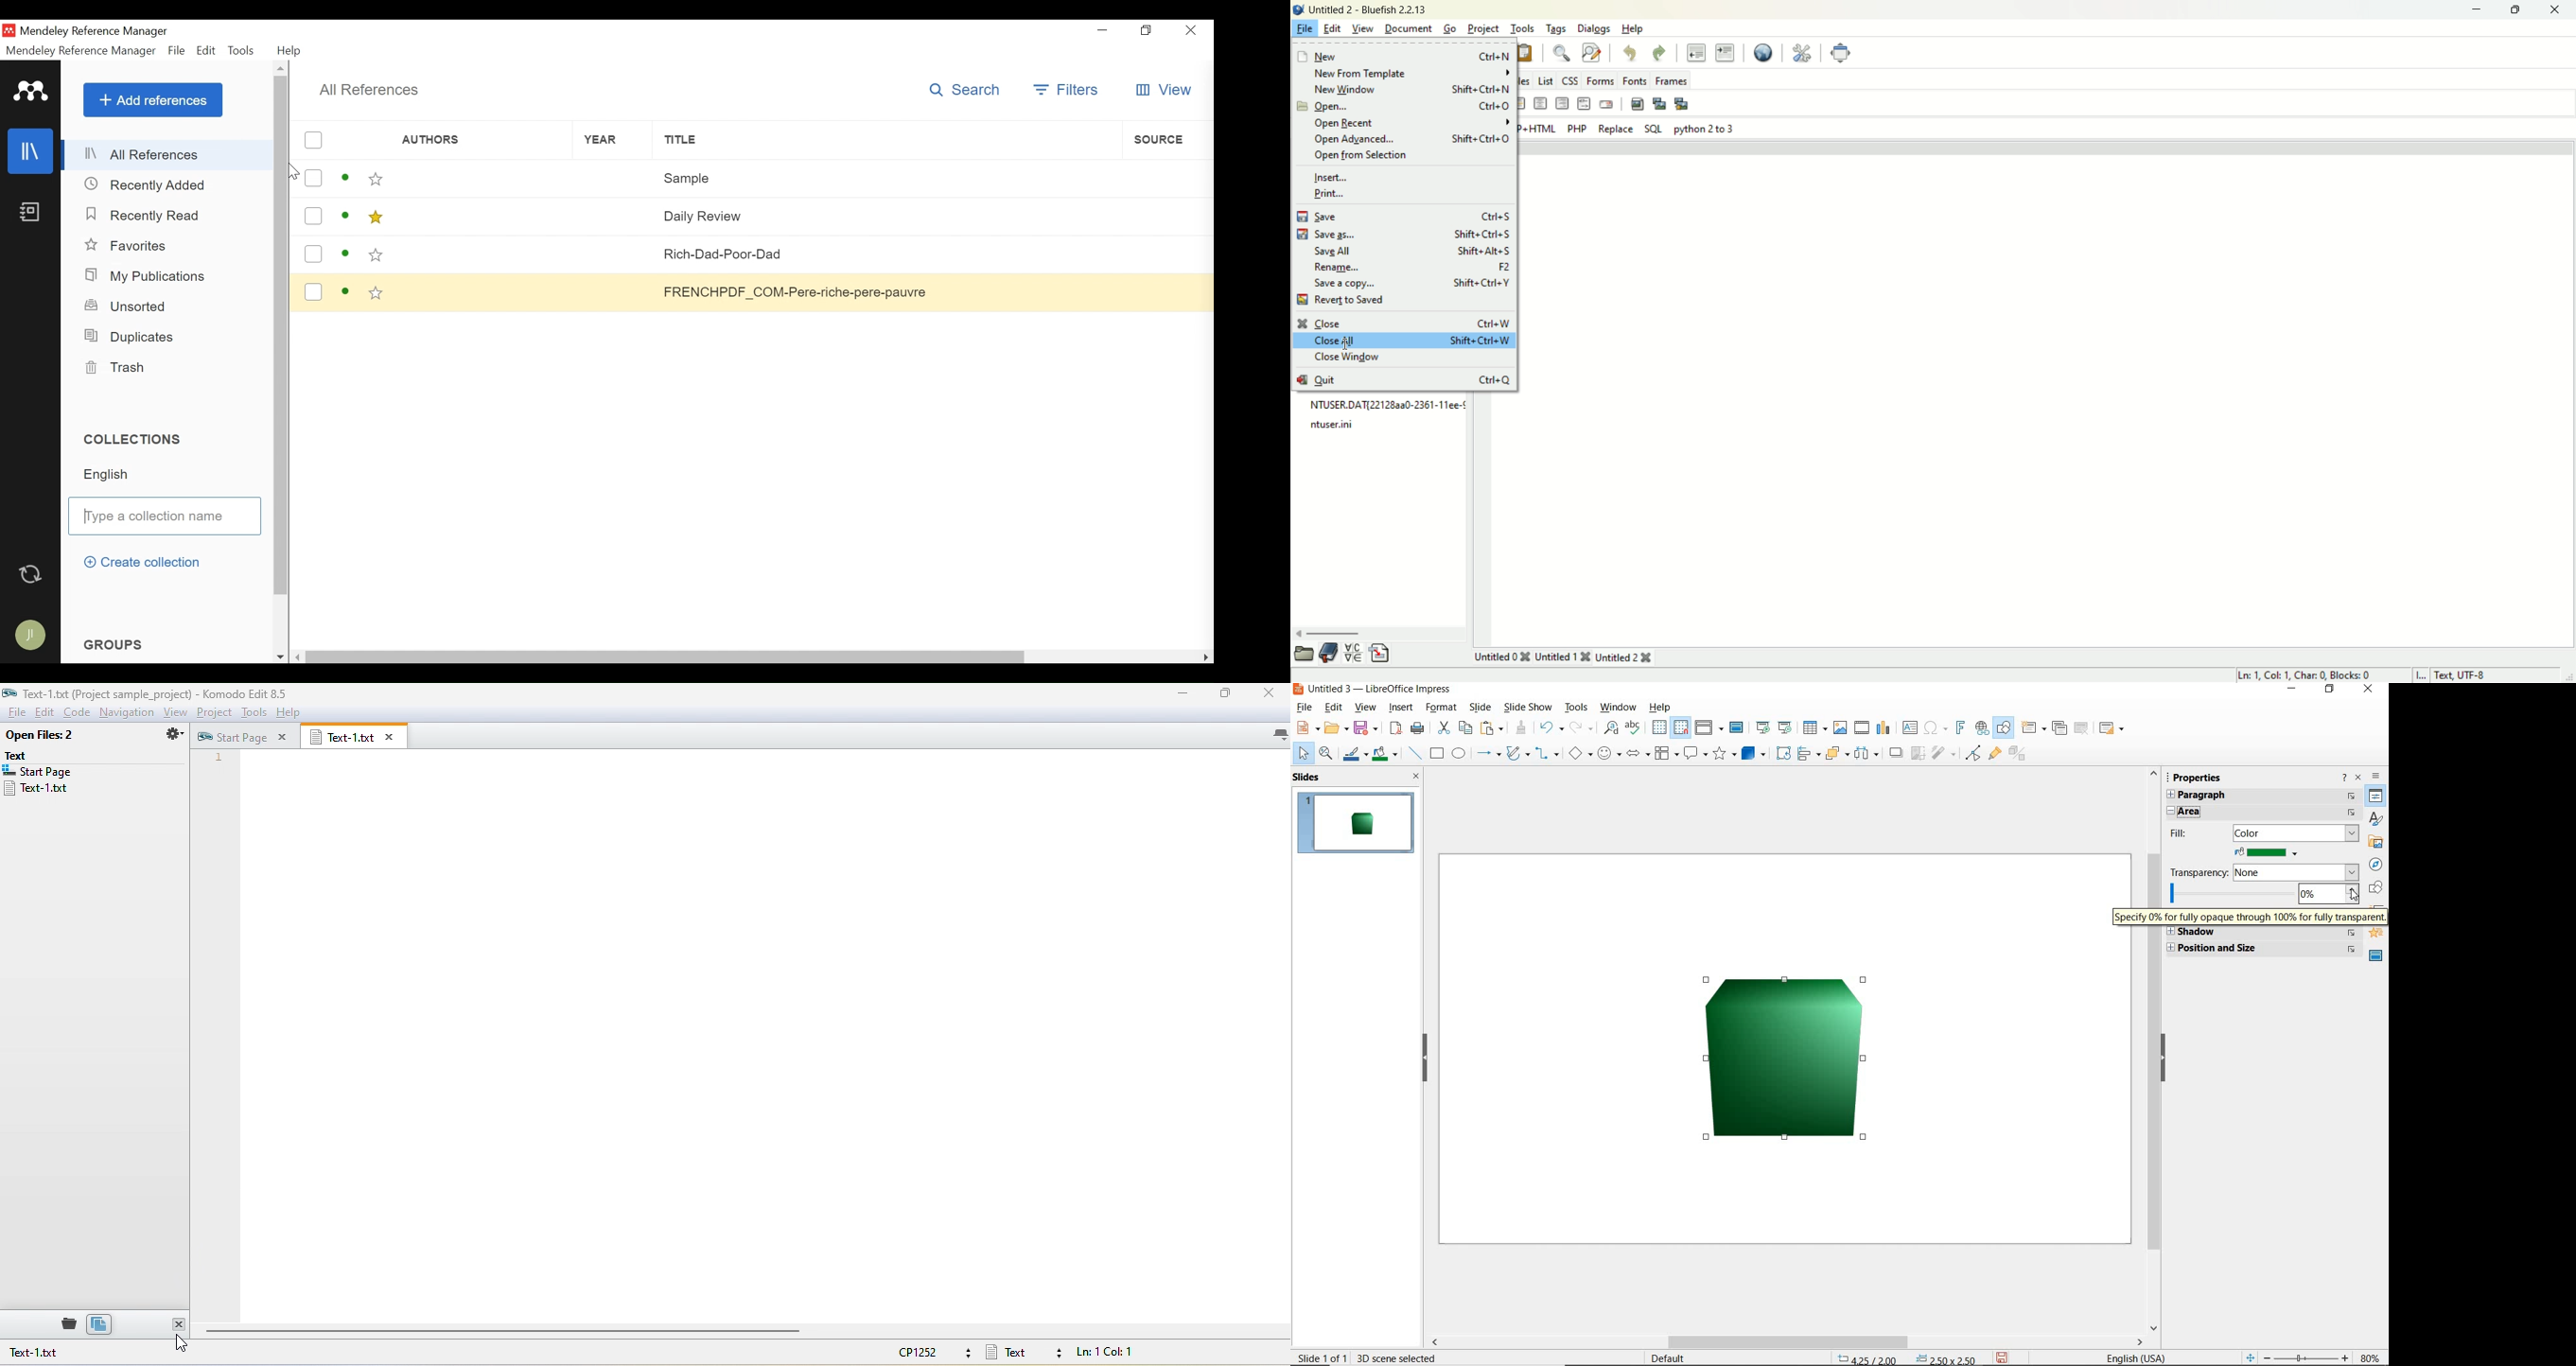  Describe the element at coordinates (2376, 820) in the screenshot. I see `STYLES` at that location.